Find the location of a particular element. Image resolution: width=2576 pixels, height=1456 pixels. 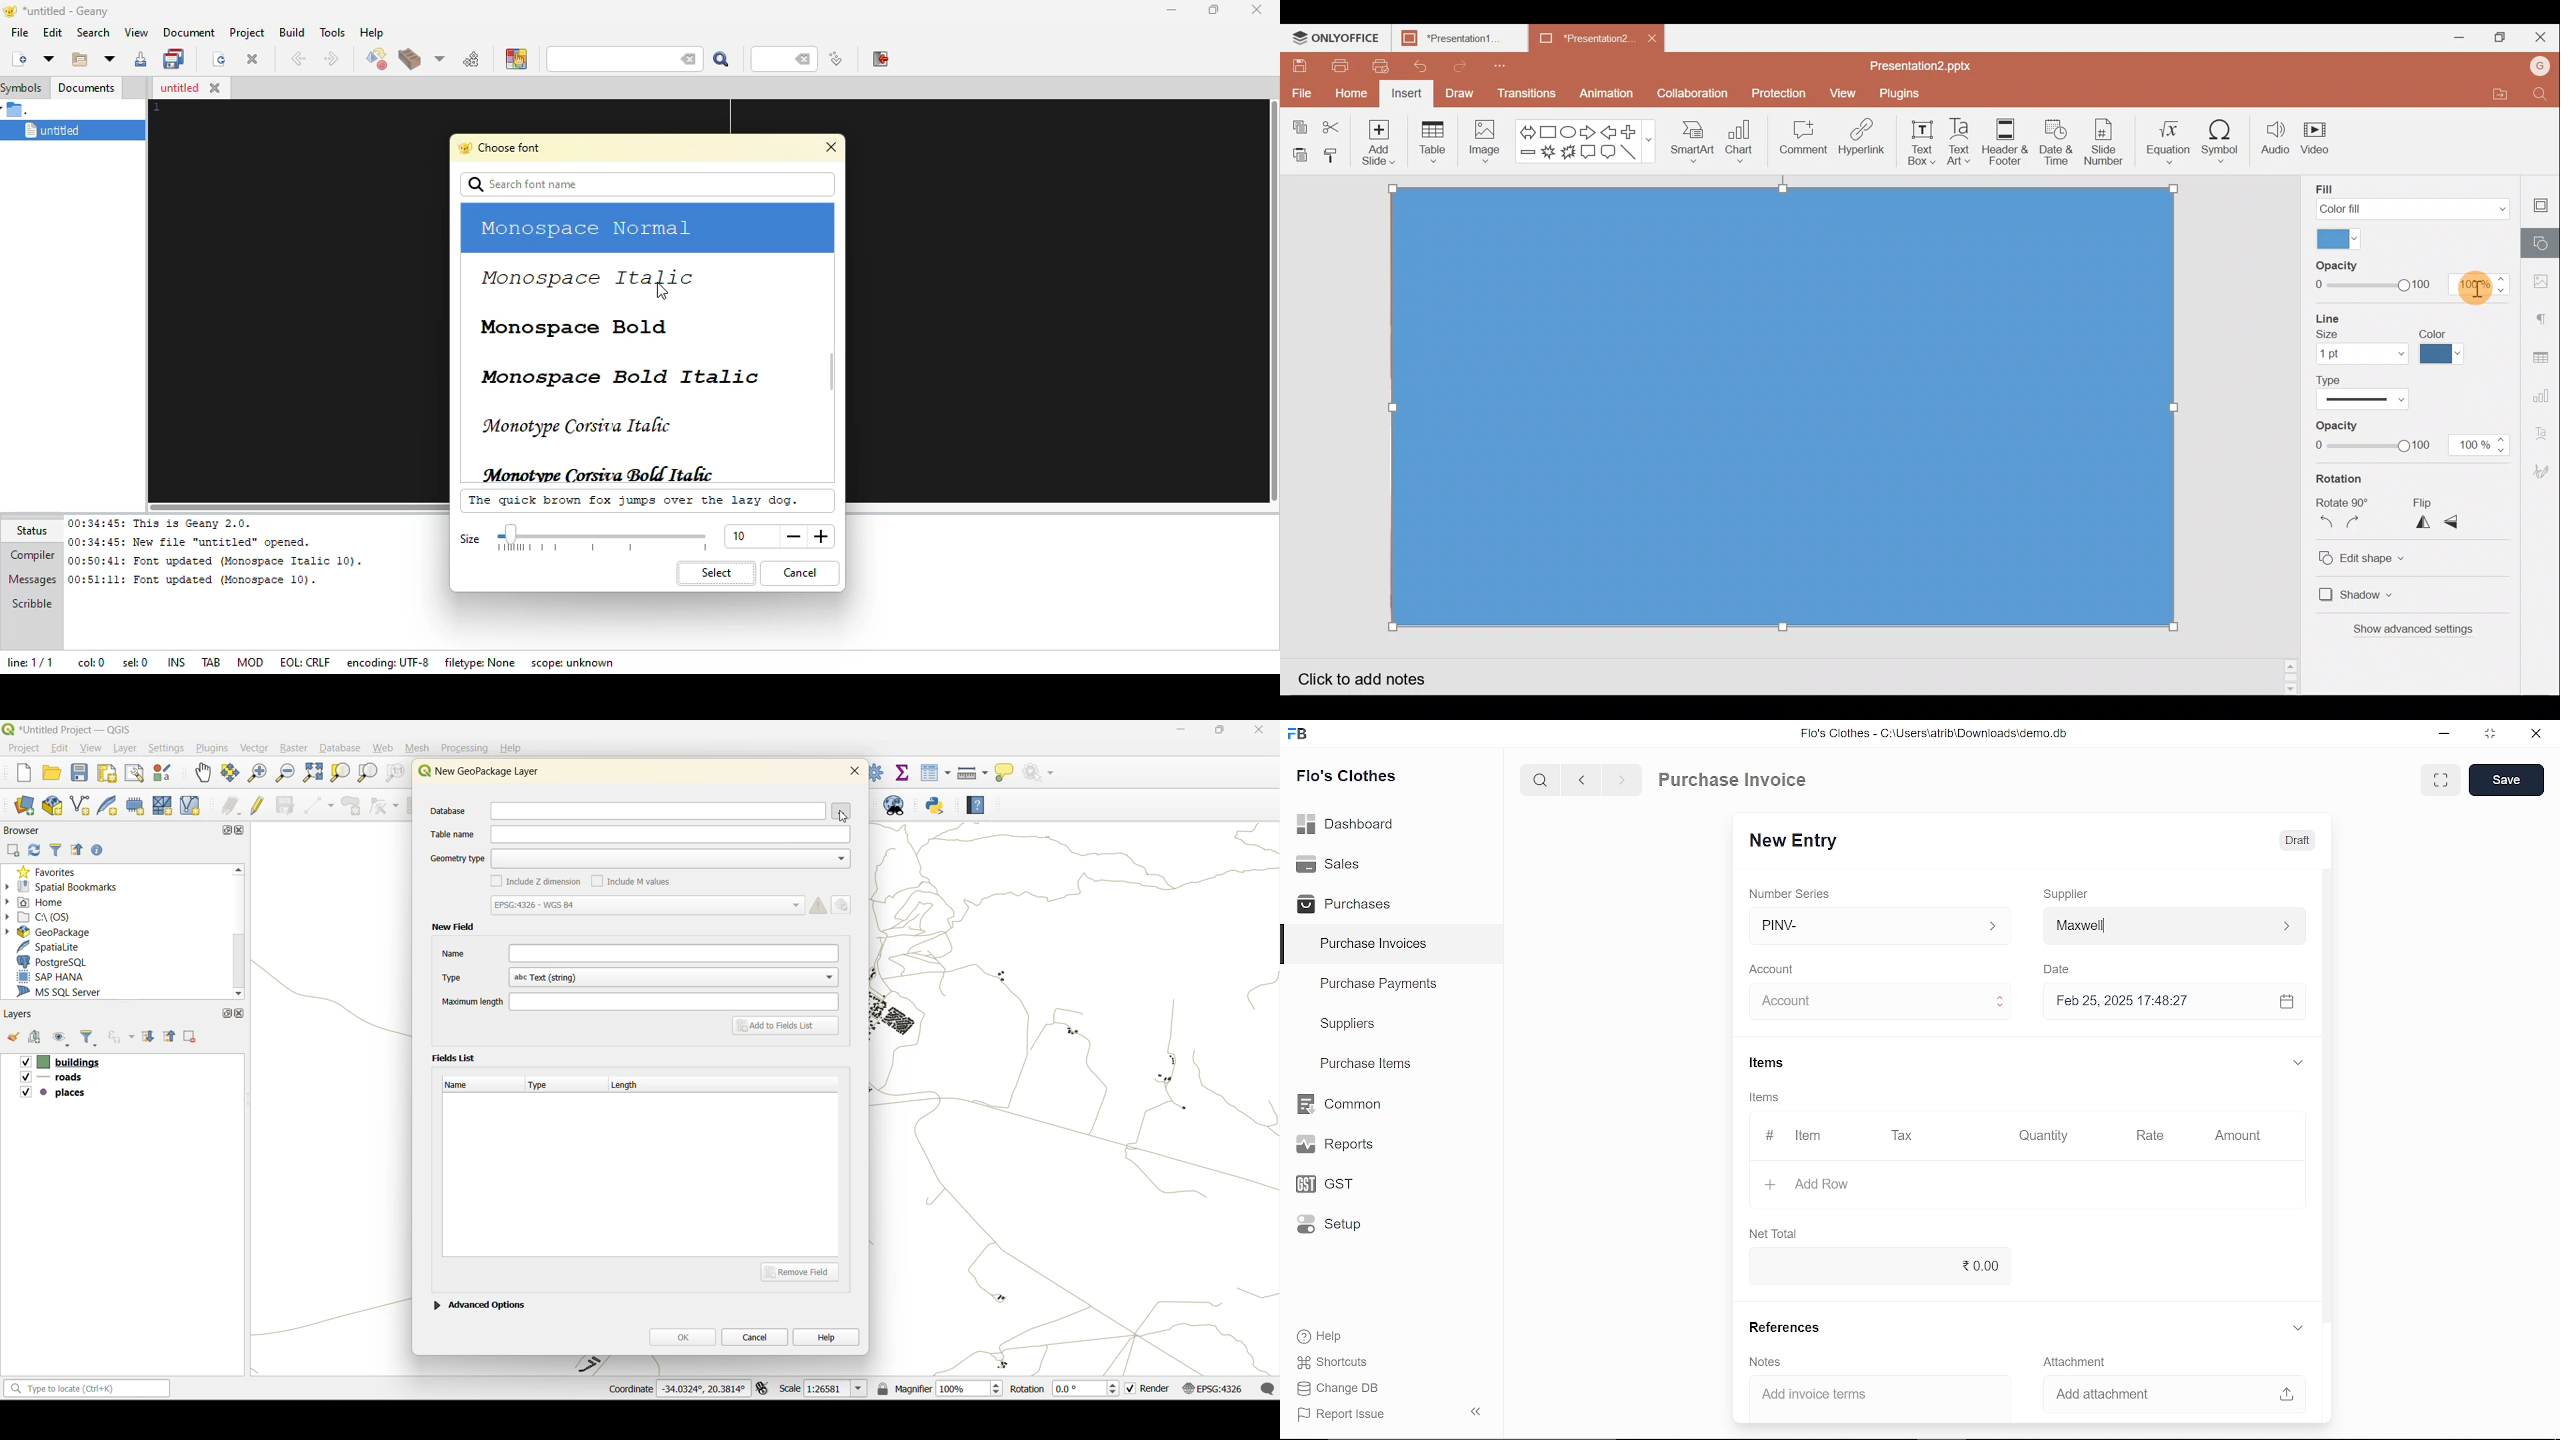

Purchase Invoices is located at coordinates (1374, 946).